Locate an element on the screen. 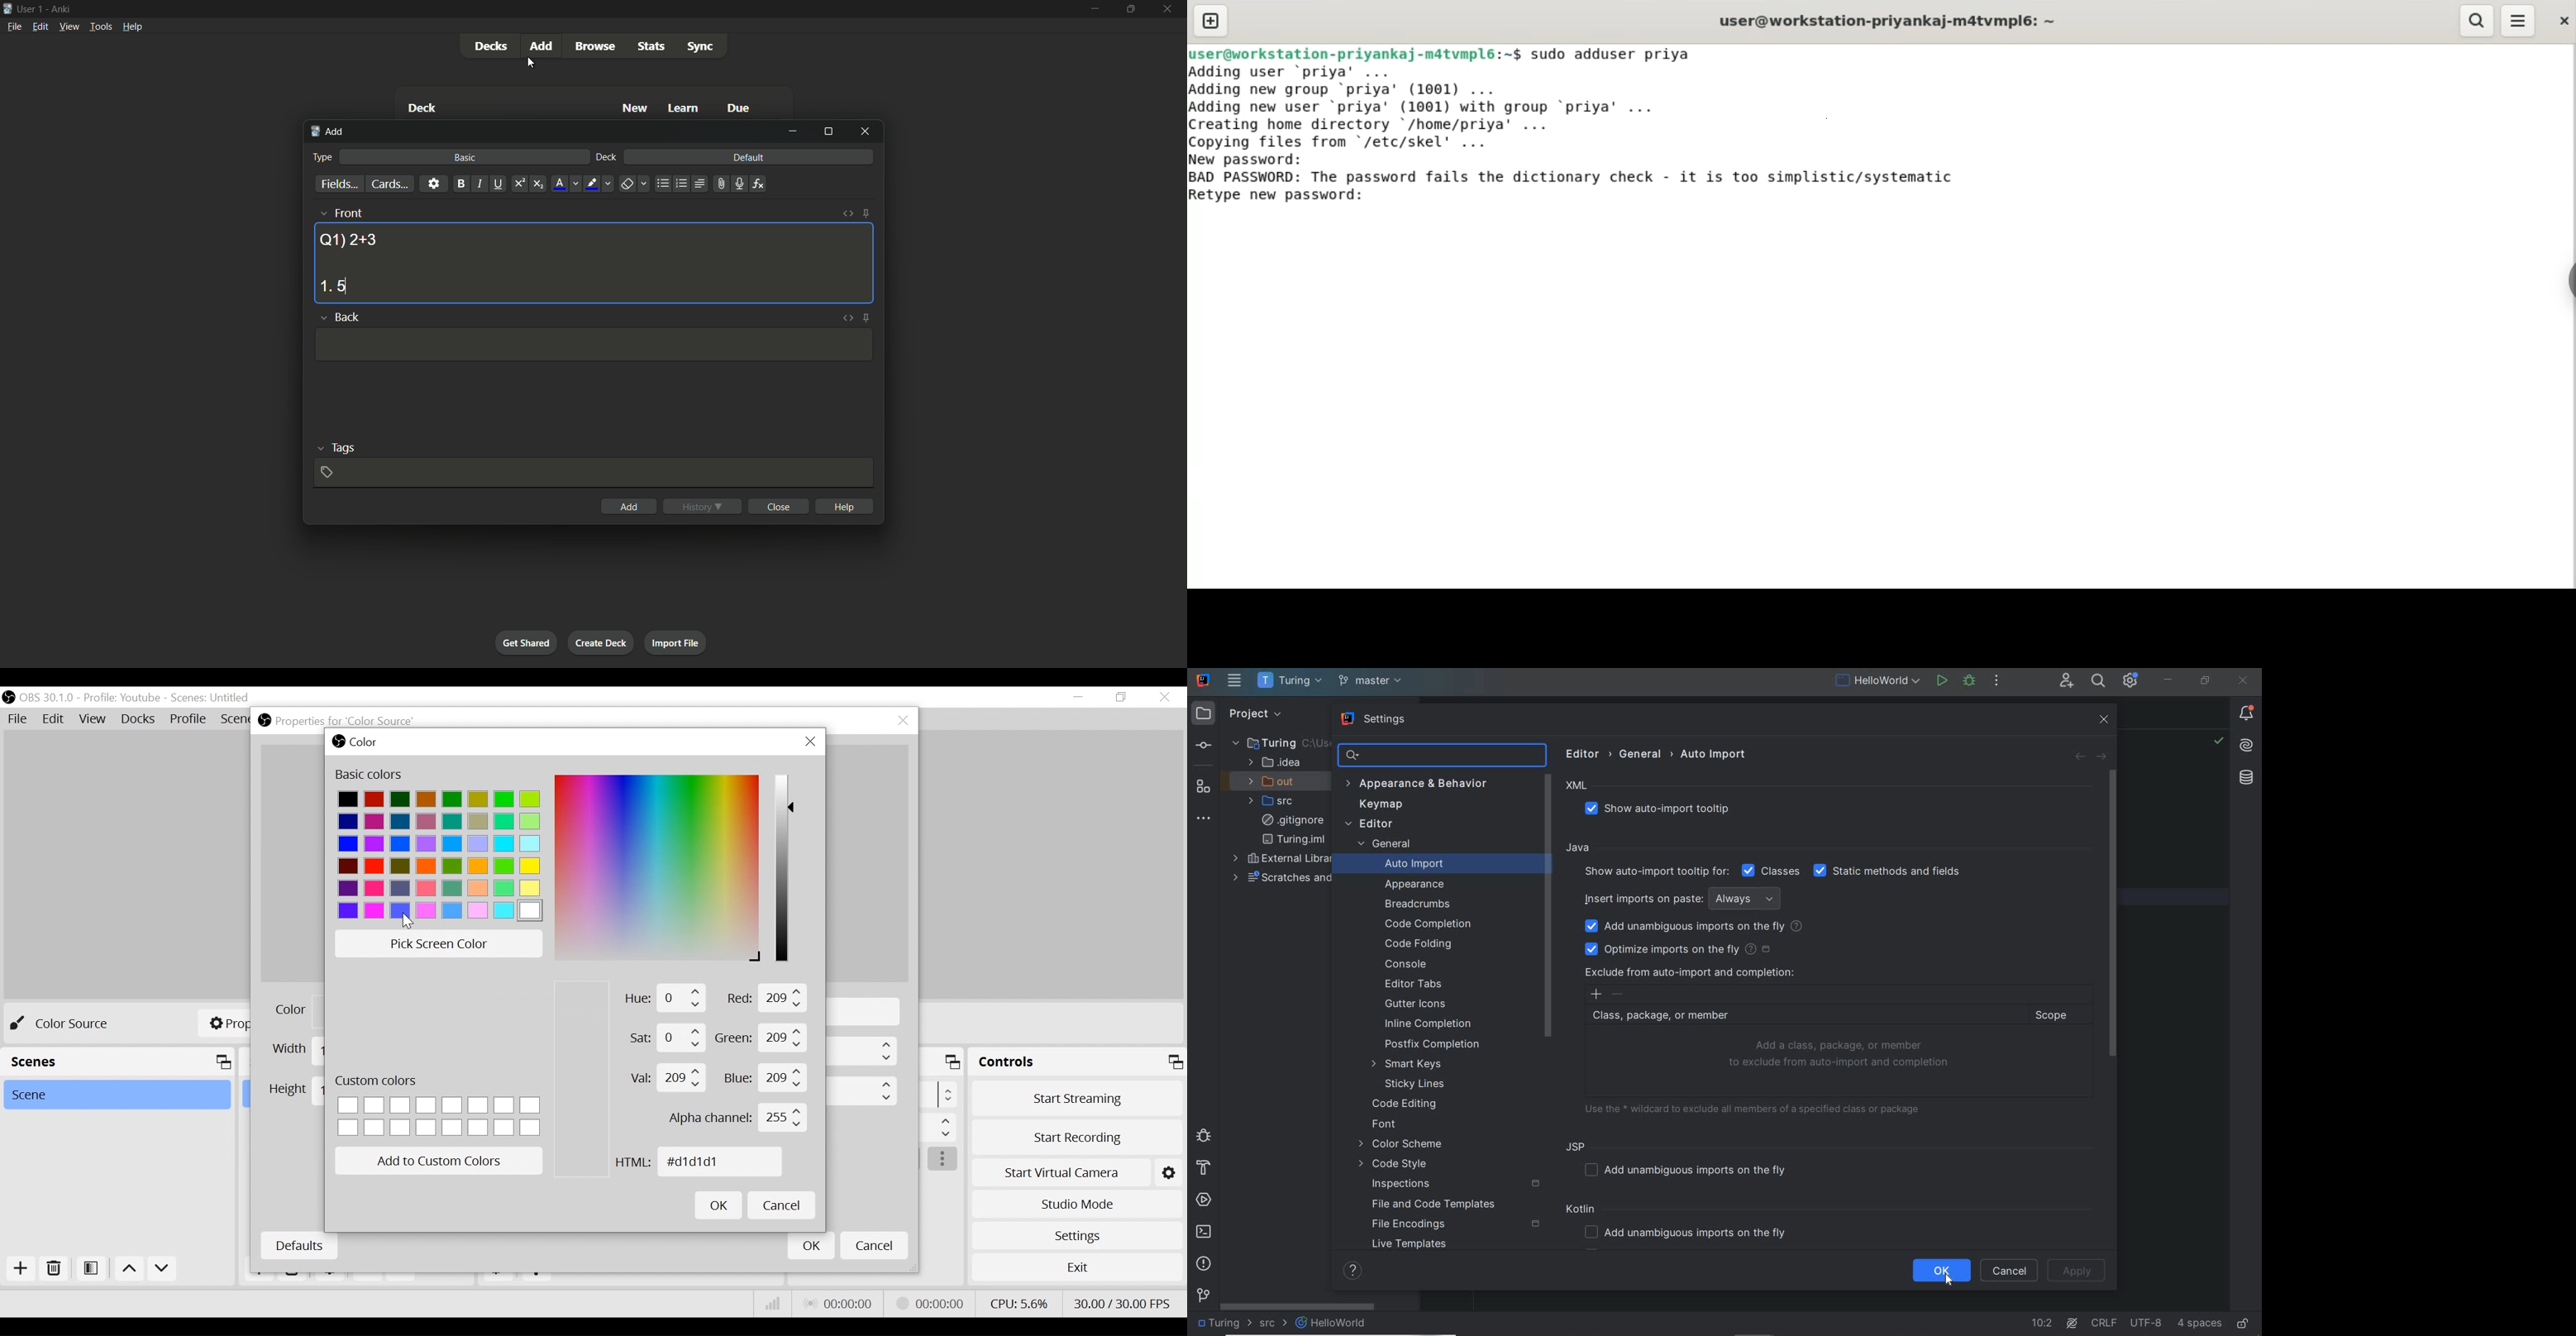 The height and width of the screenshot is (1344, 2576). back is located at coordinates (2078, 757).